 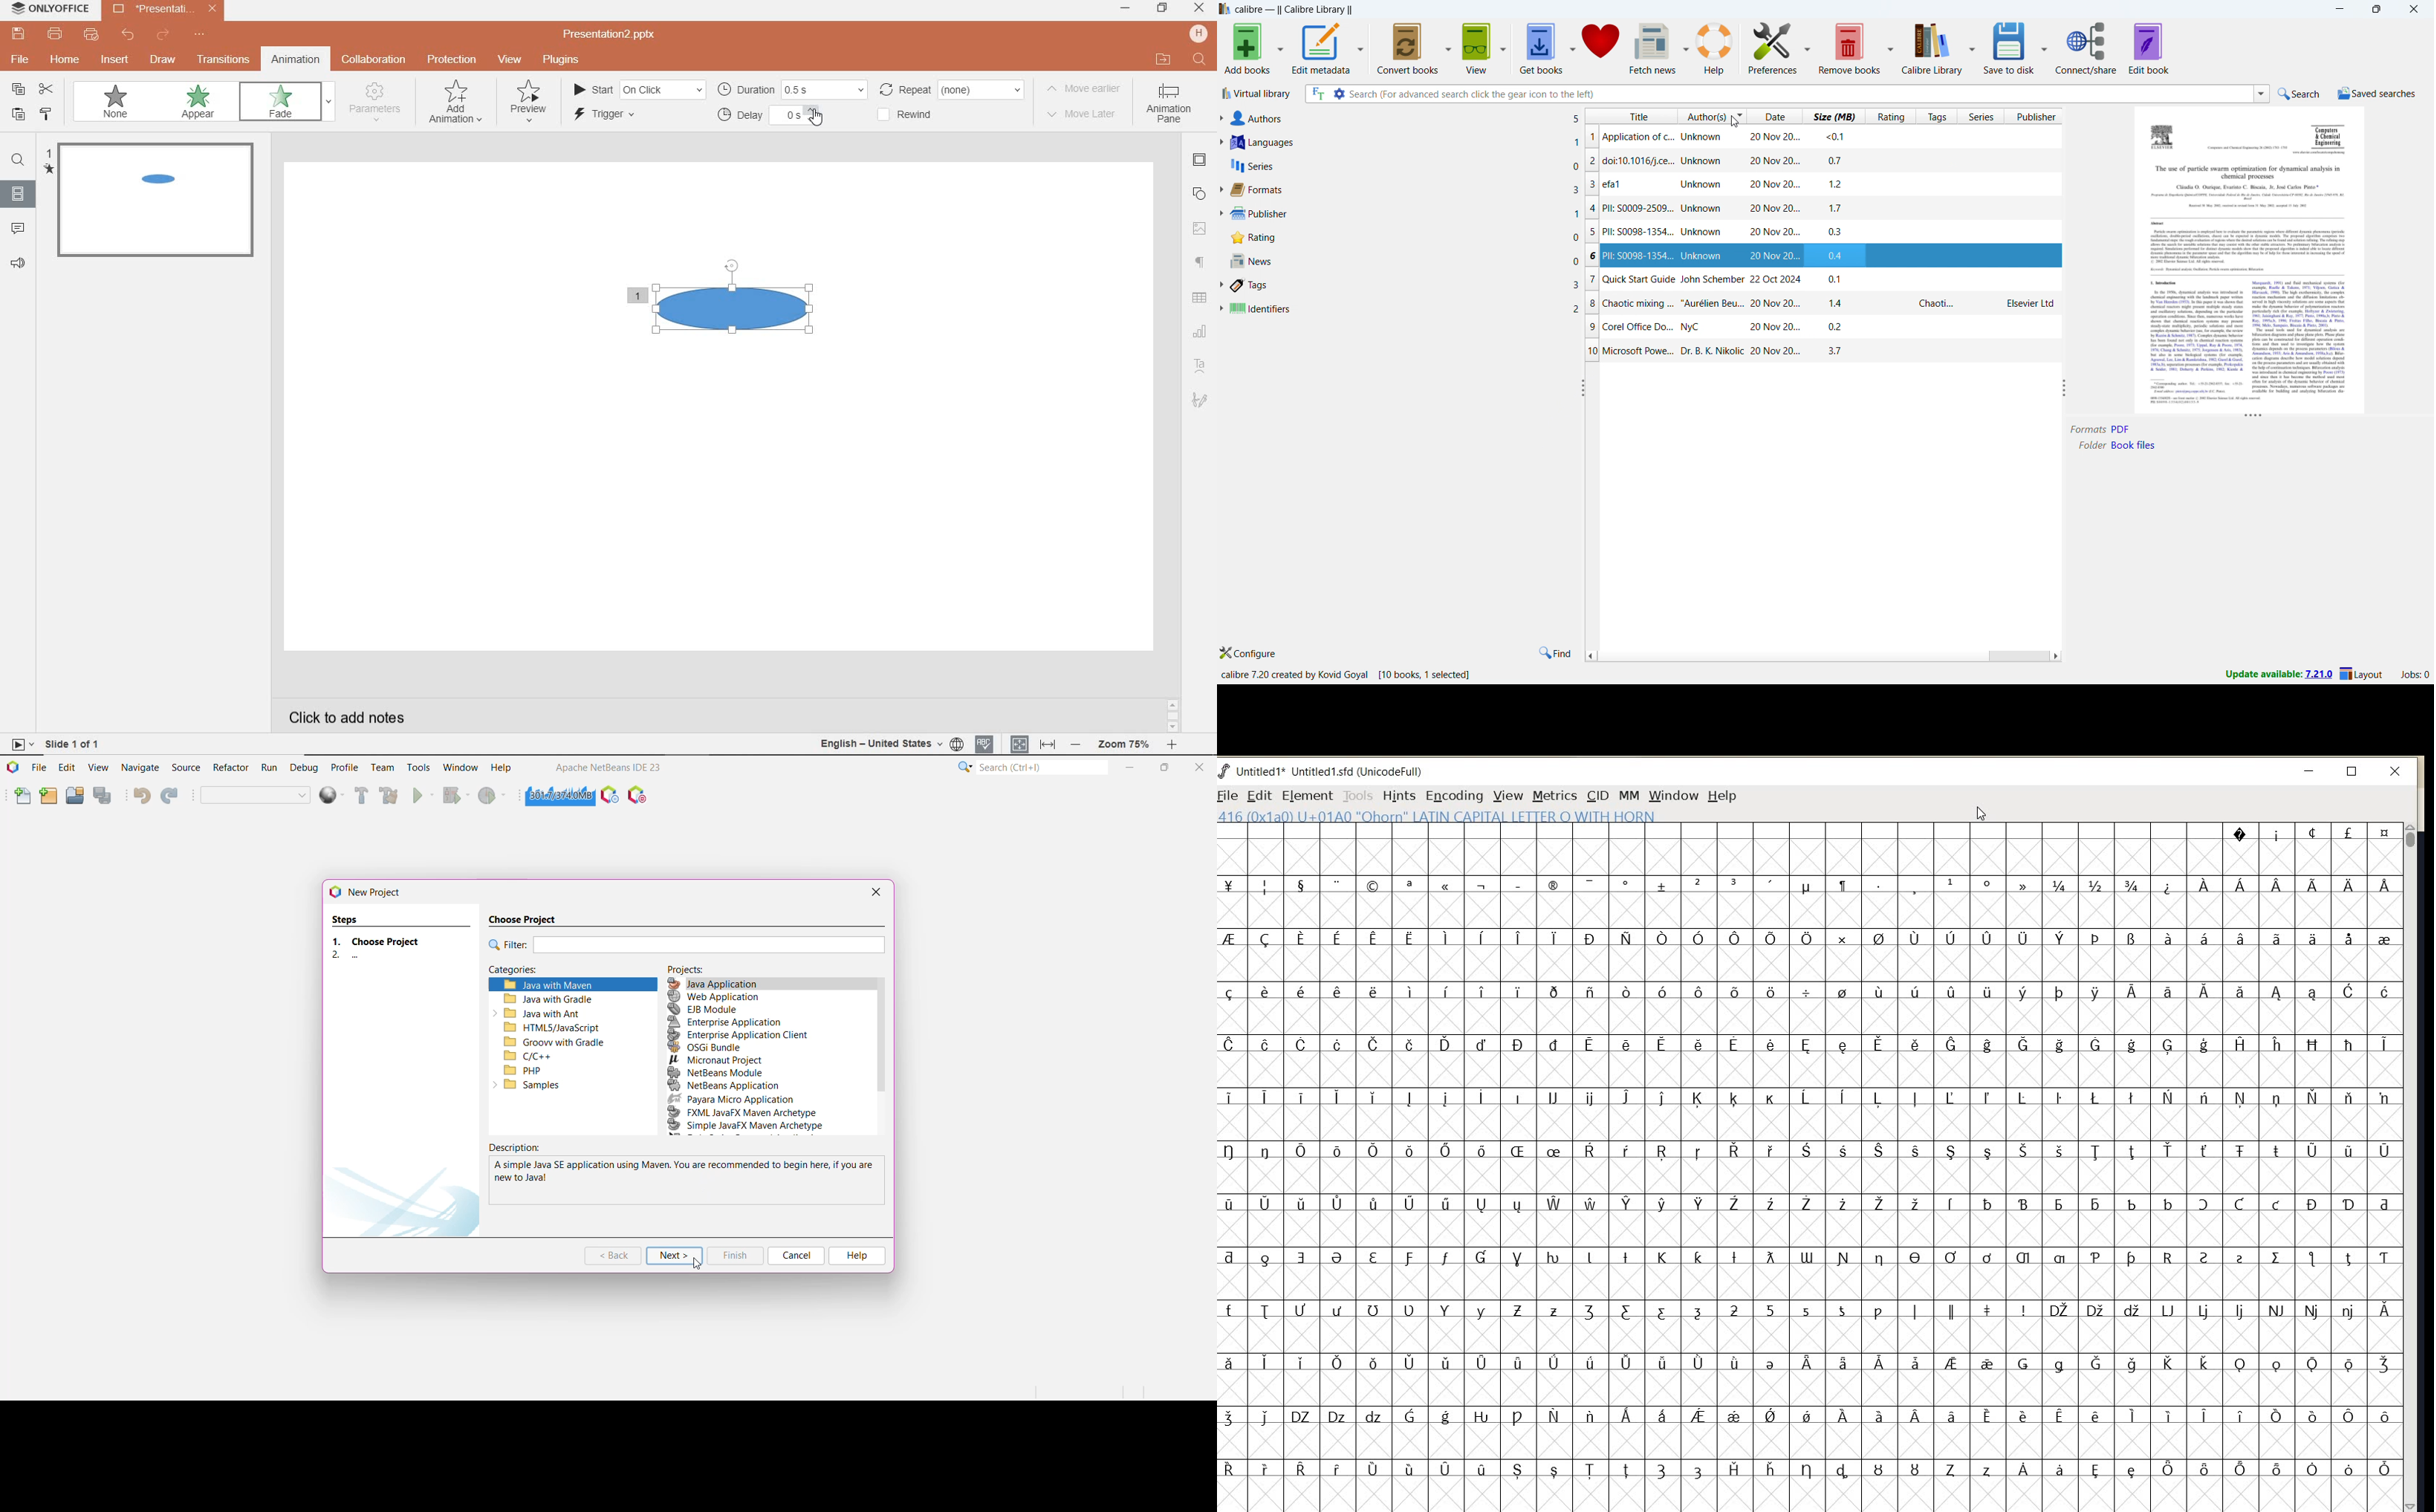 I want to click on Quick Start Guide John Schember 22 Oct 2024, so click(x=1701, y=279).